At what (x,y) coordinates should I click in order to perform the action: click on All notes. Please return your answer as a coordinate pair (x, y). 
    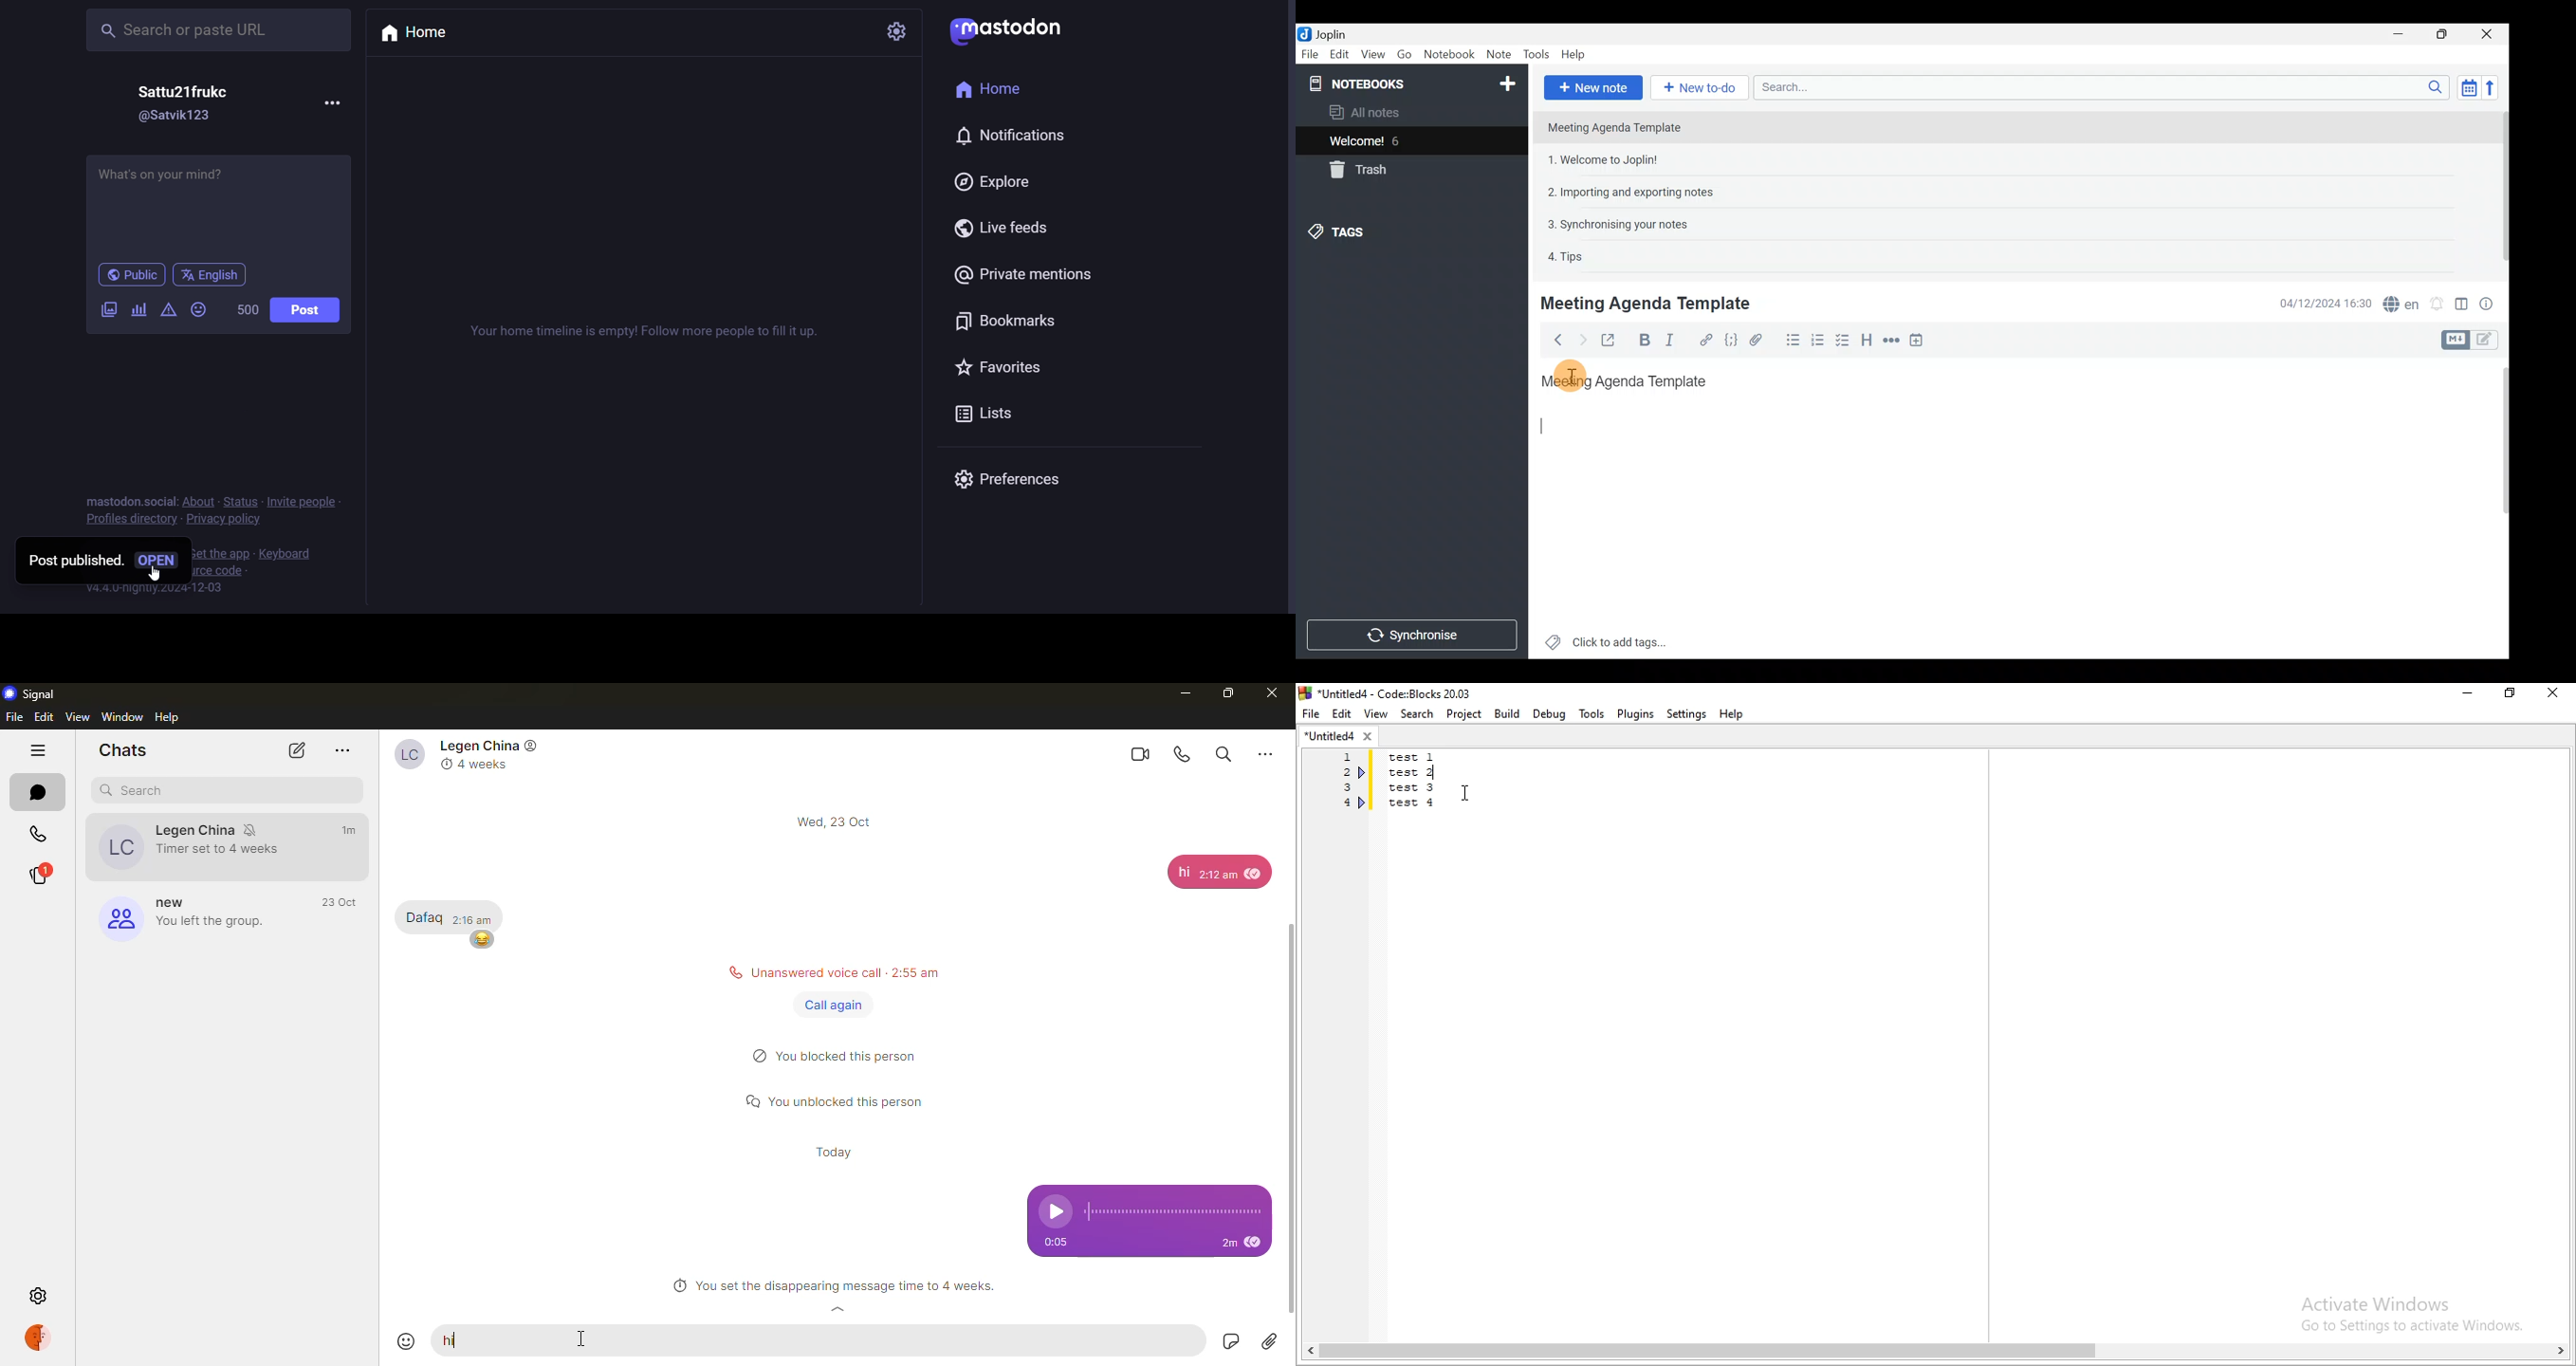
    Looking at the image, I should click on (1385, 112).